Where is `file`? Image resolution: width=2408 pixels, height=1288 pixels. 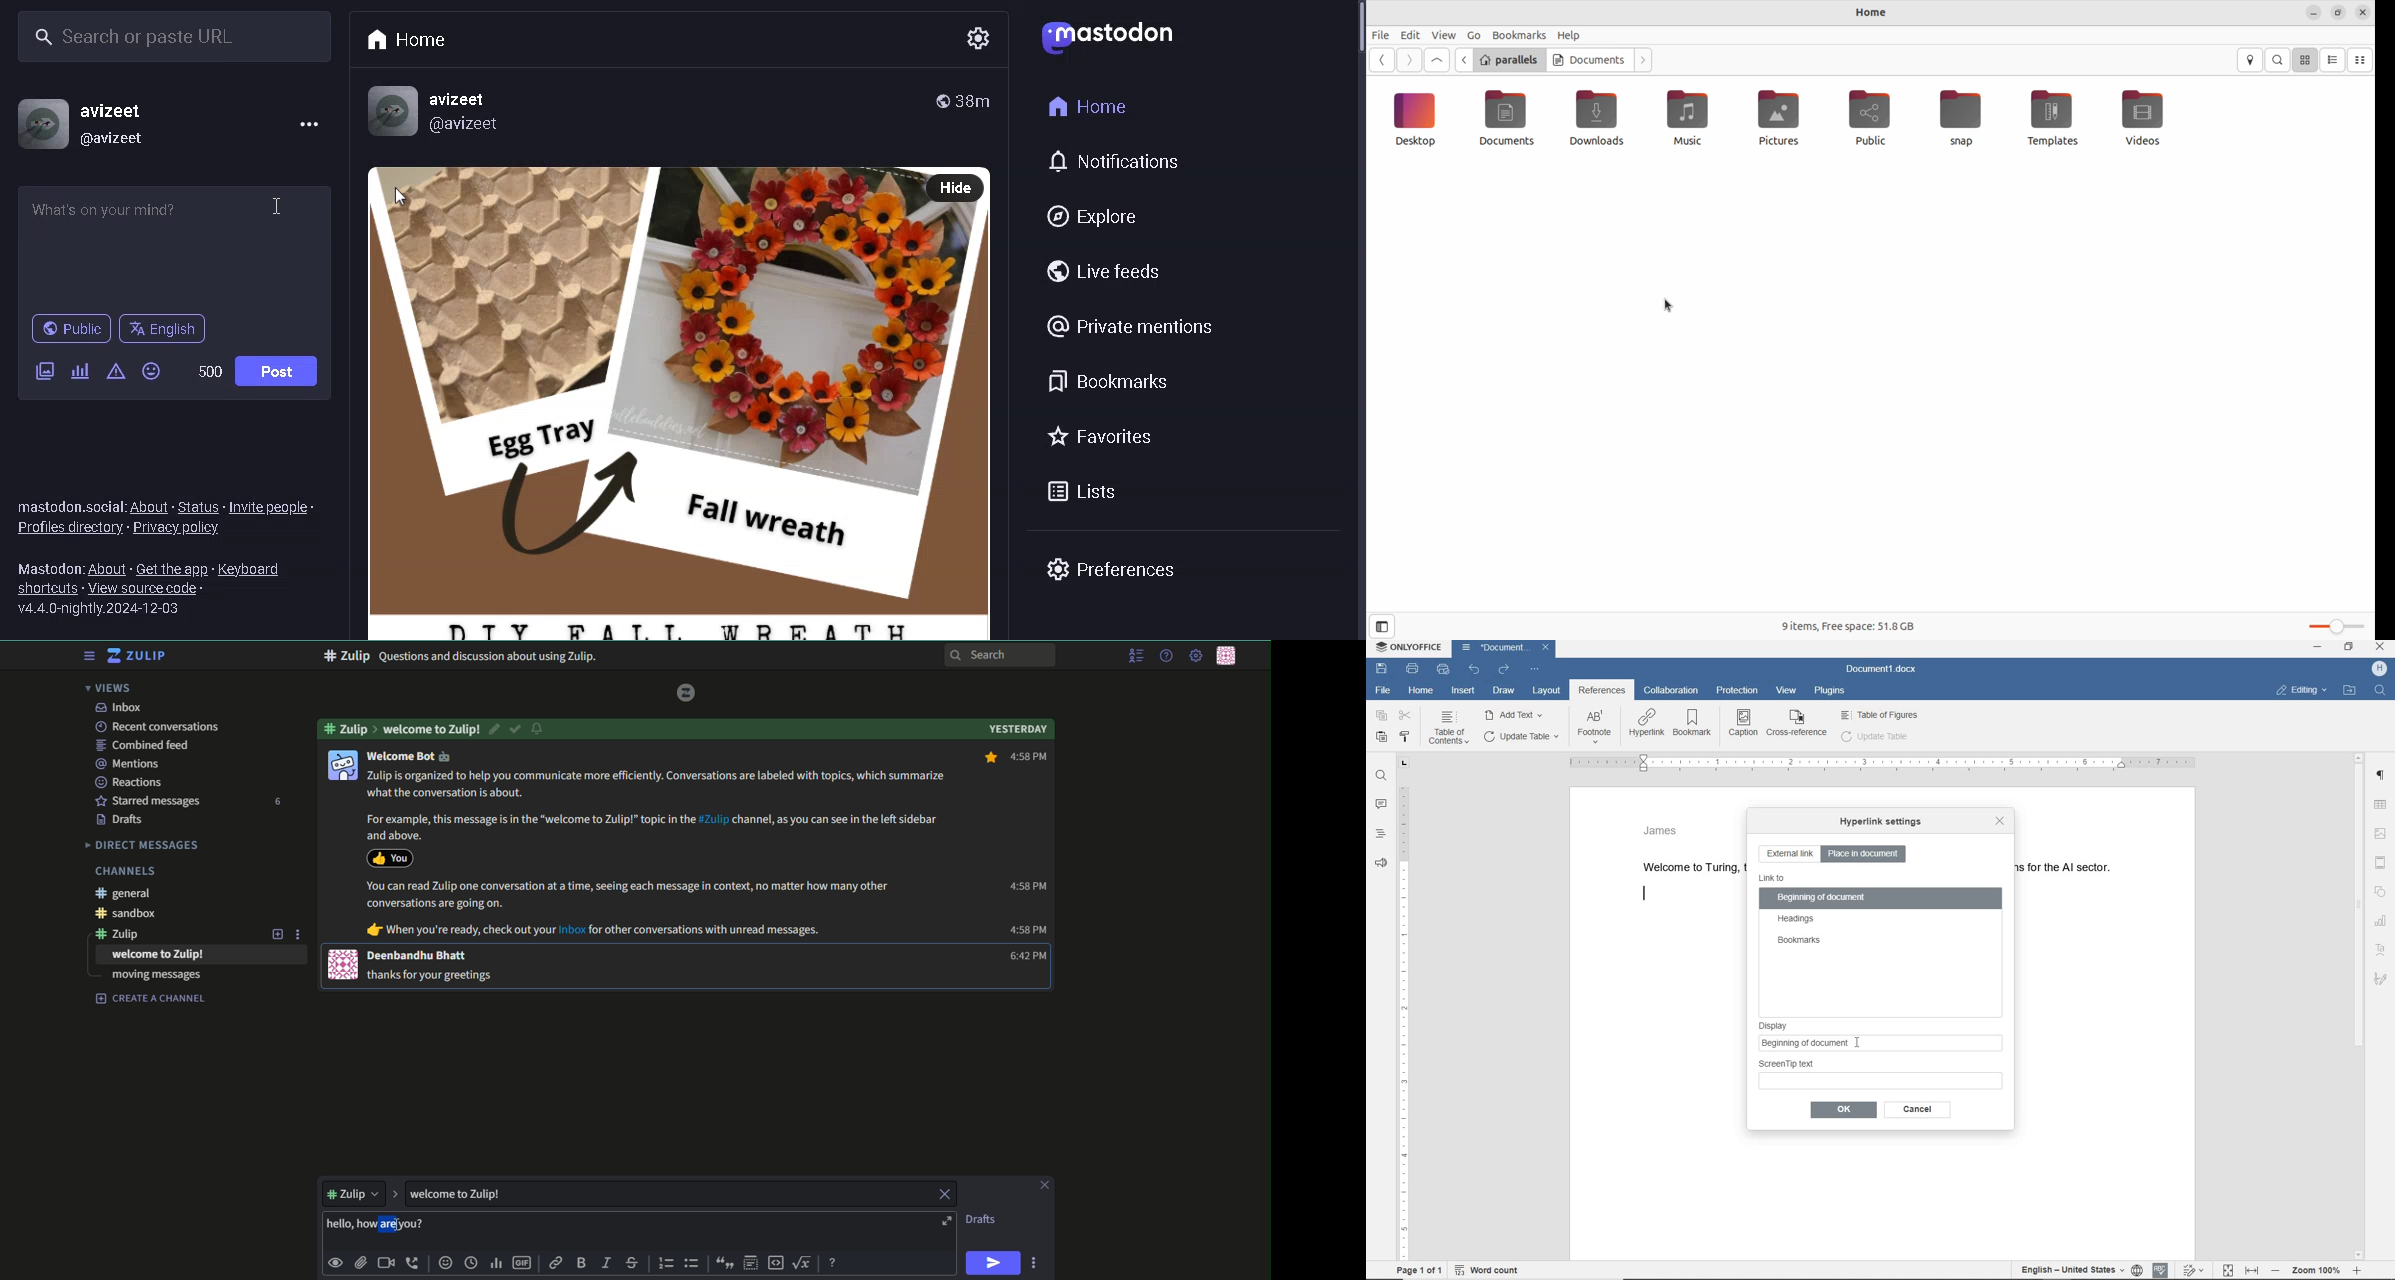
file is located at coordinates (1382, 35).